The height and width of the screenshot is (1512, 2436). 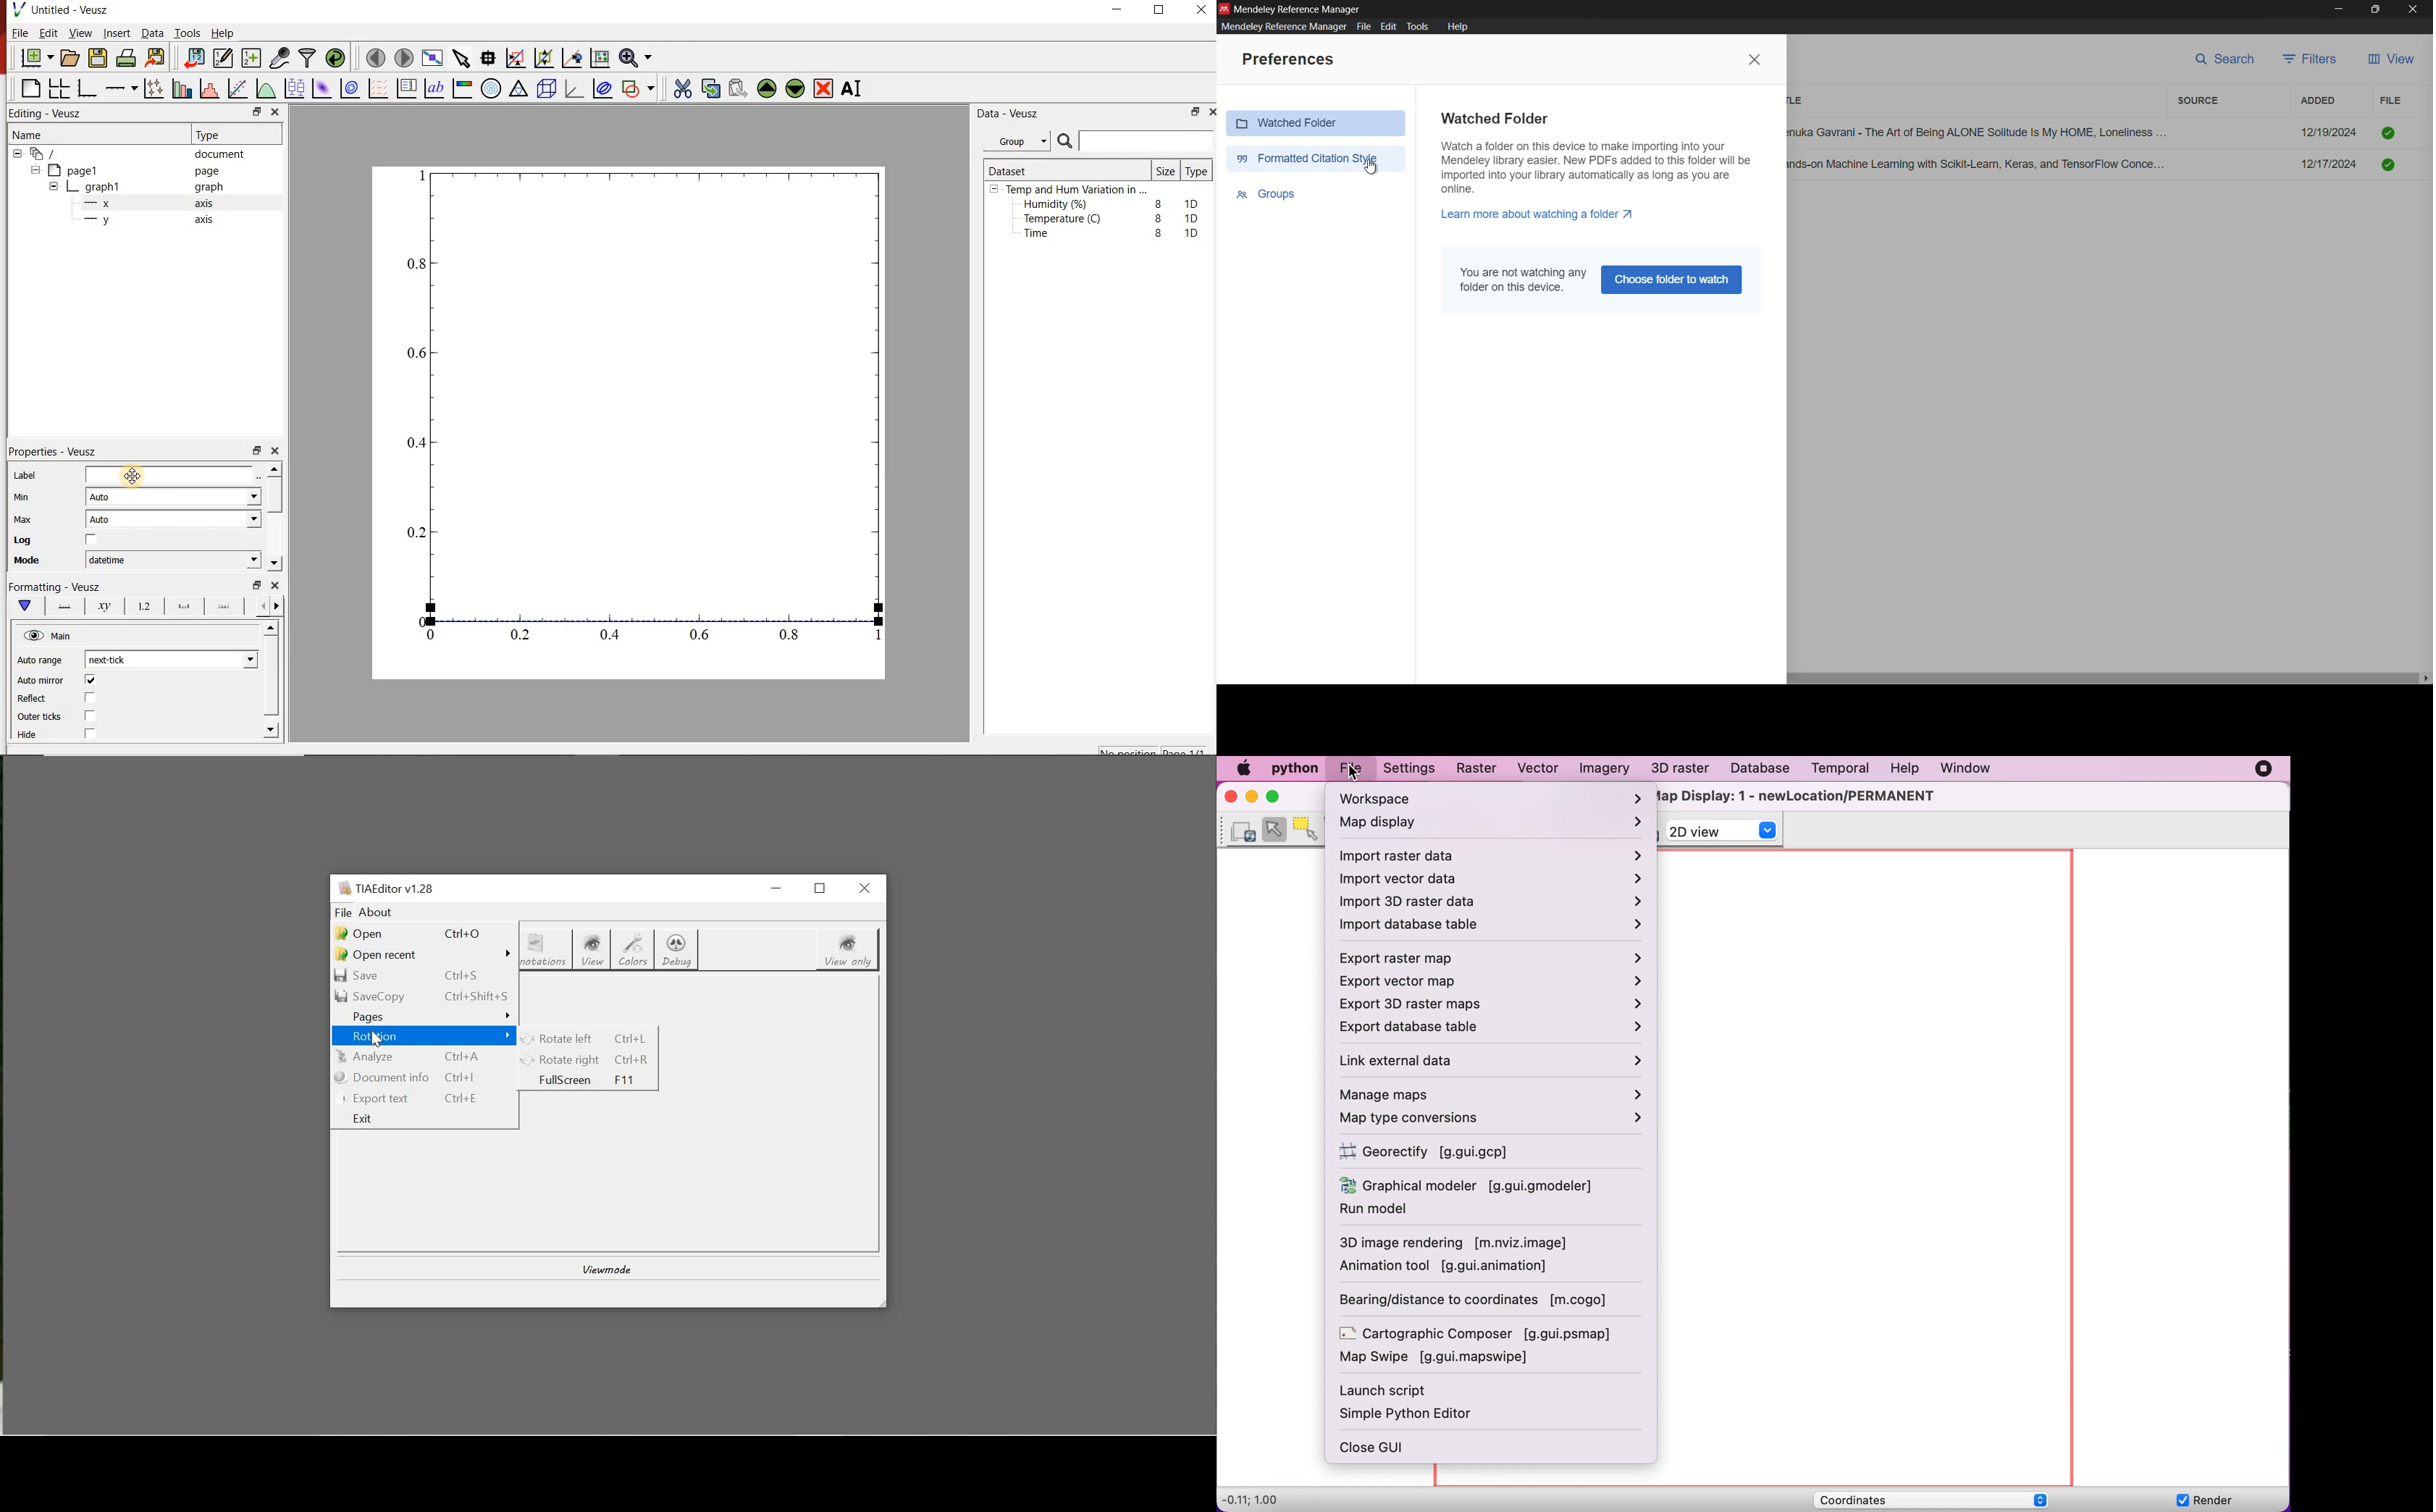 I want to click on app name, so click(x=1300, y=9).